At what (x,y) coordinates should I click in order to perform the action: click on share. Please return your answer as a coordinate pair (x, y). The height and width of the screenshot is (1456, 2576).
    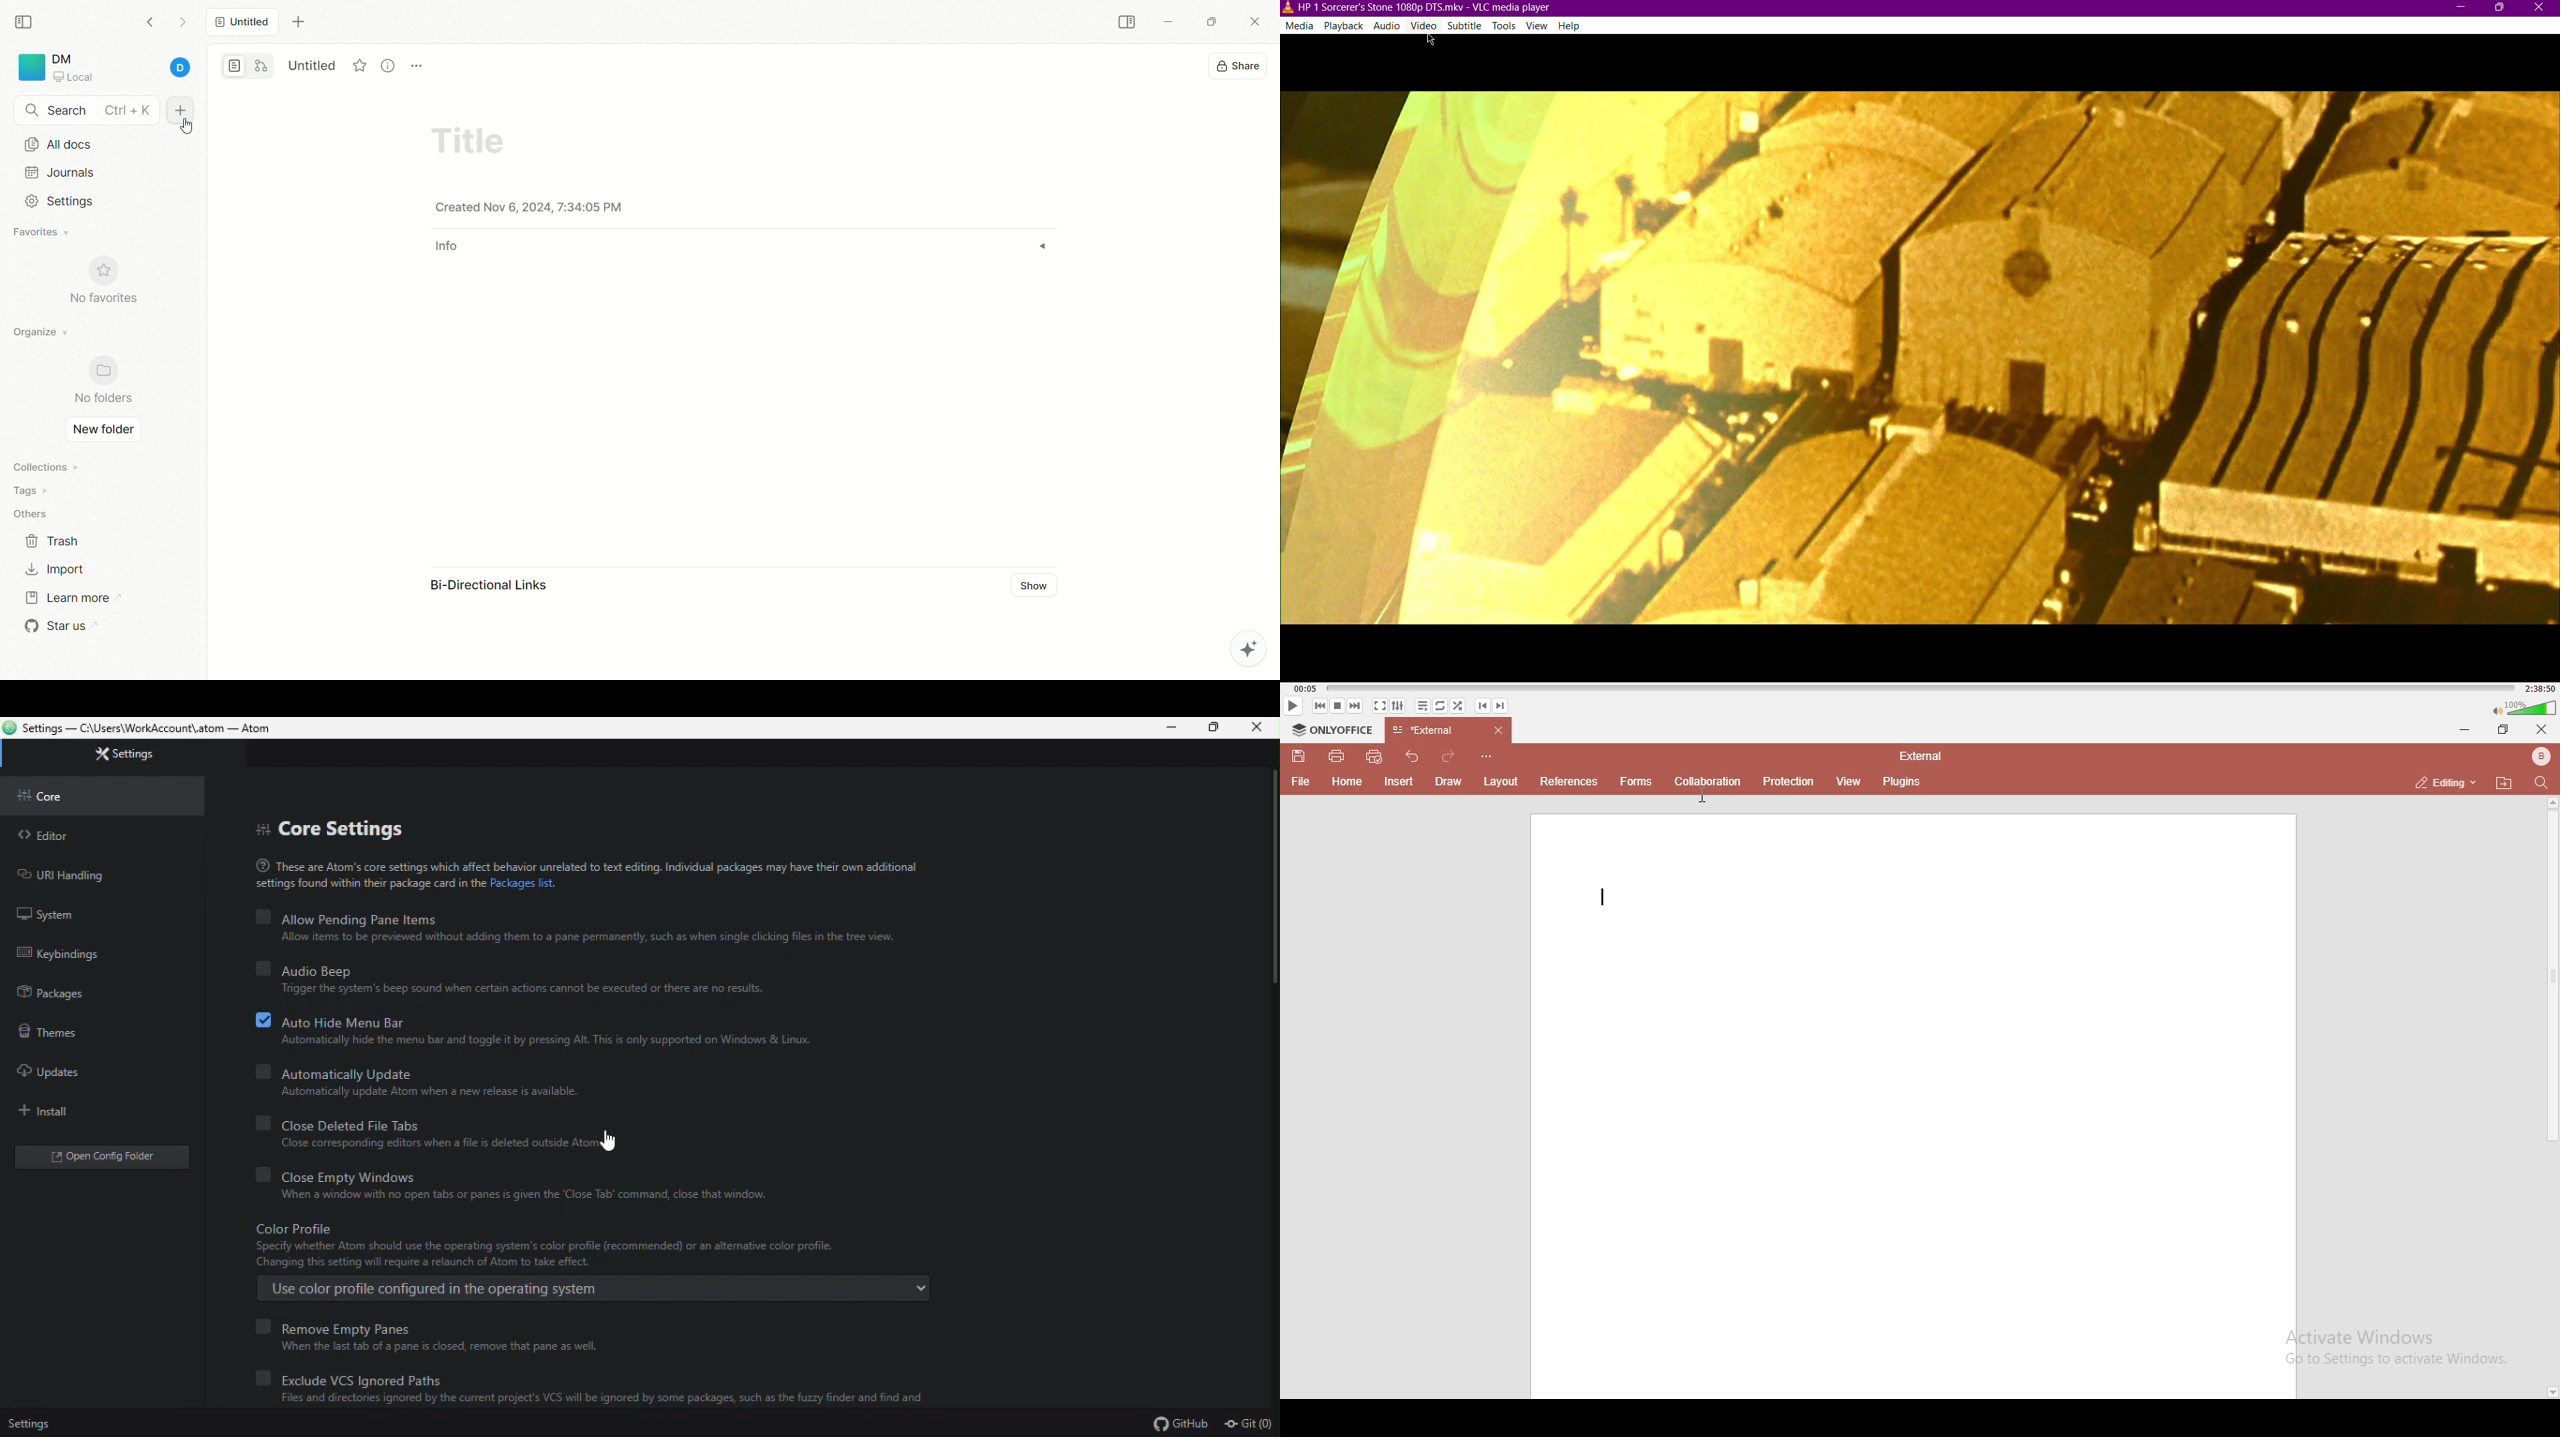
    Looking at the image, I should click on (1239, 64).